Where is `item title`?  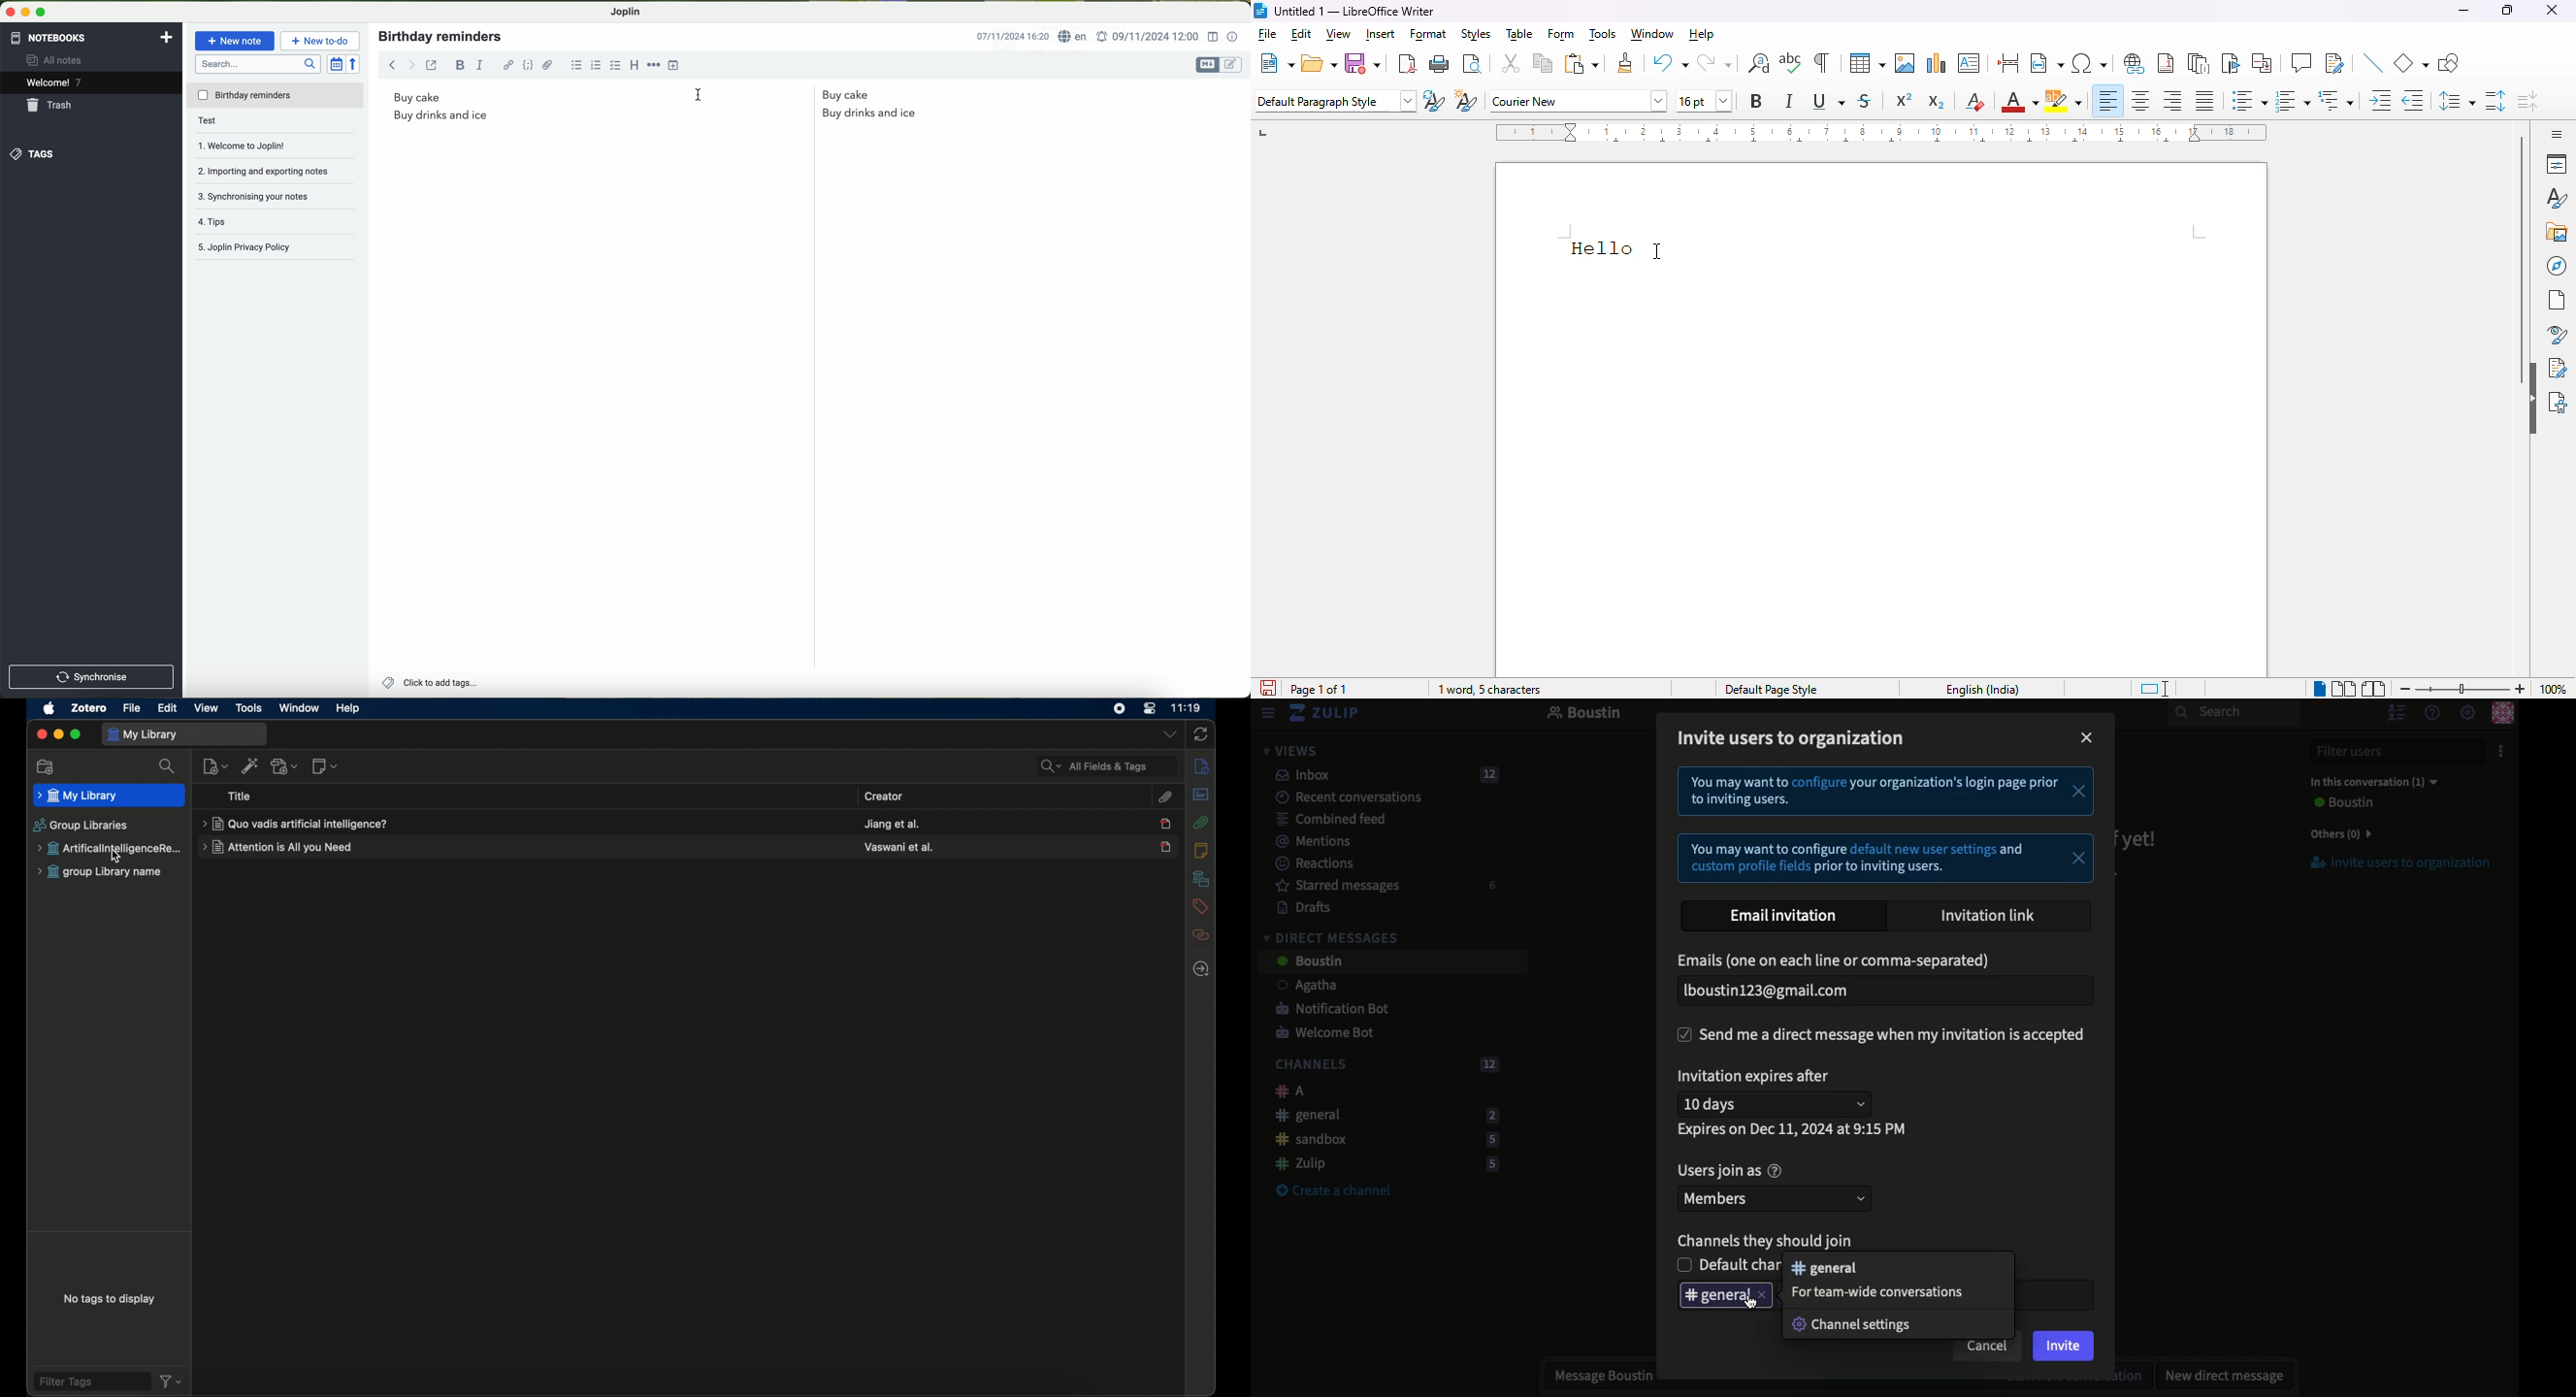 item title is located at coordinates (295, 823).